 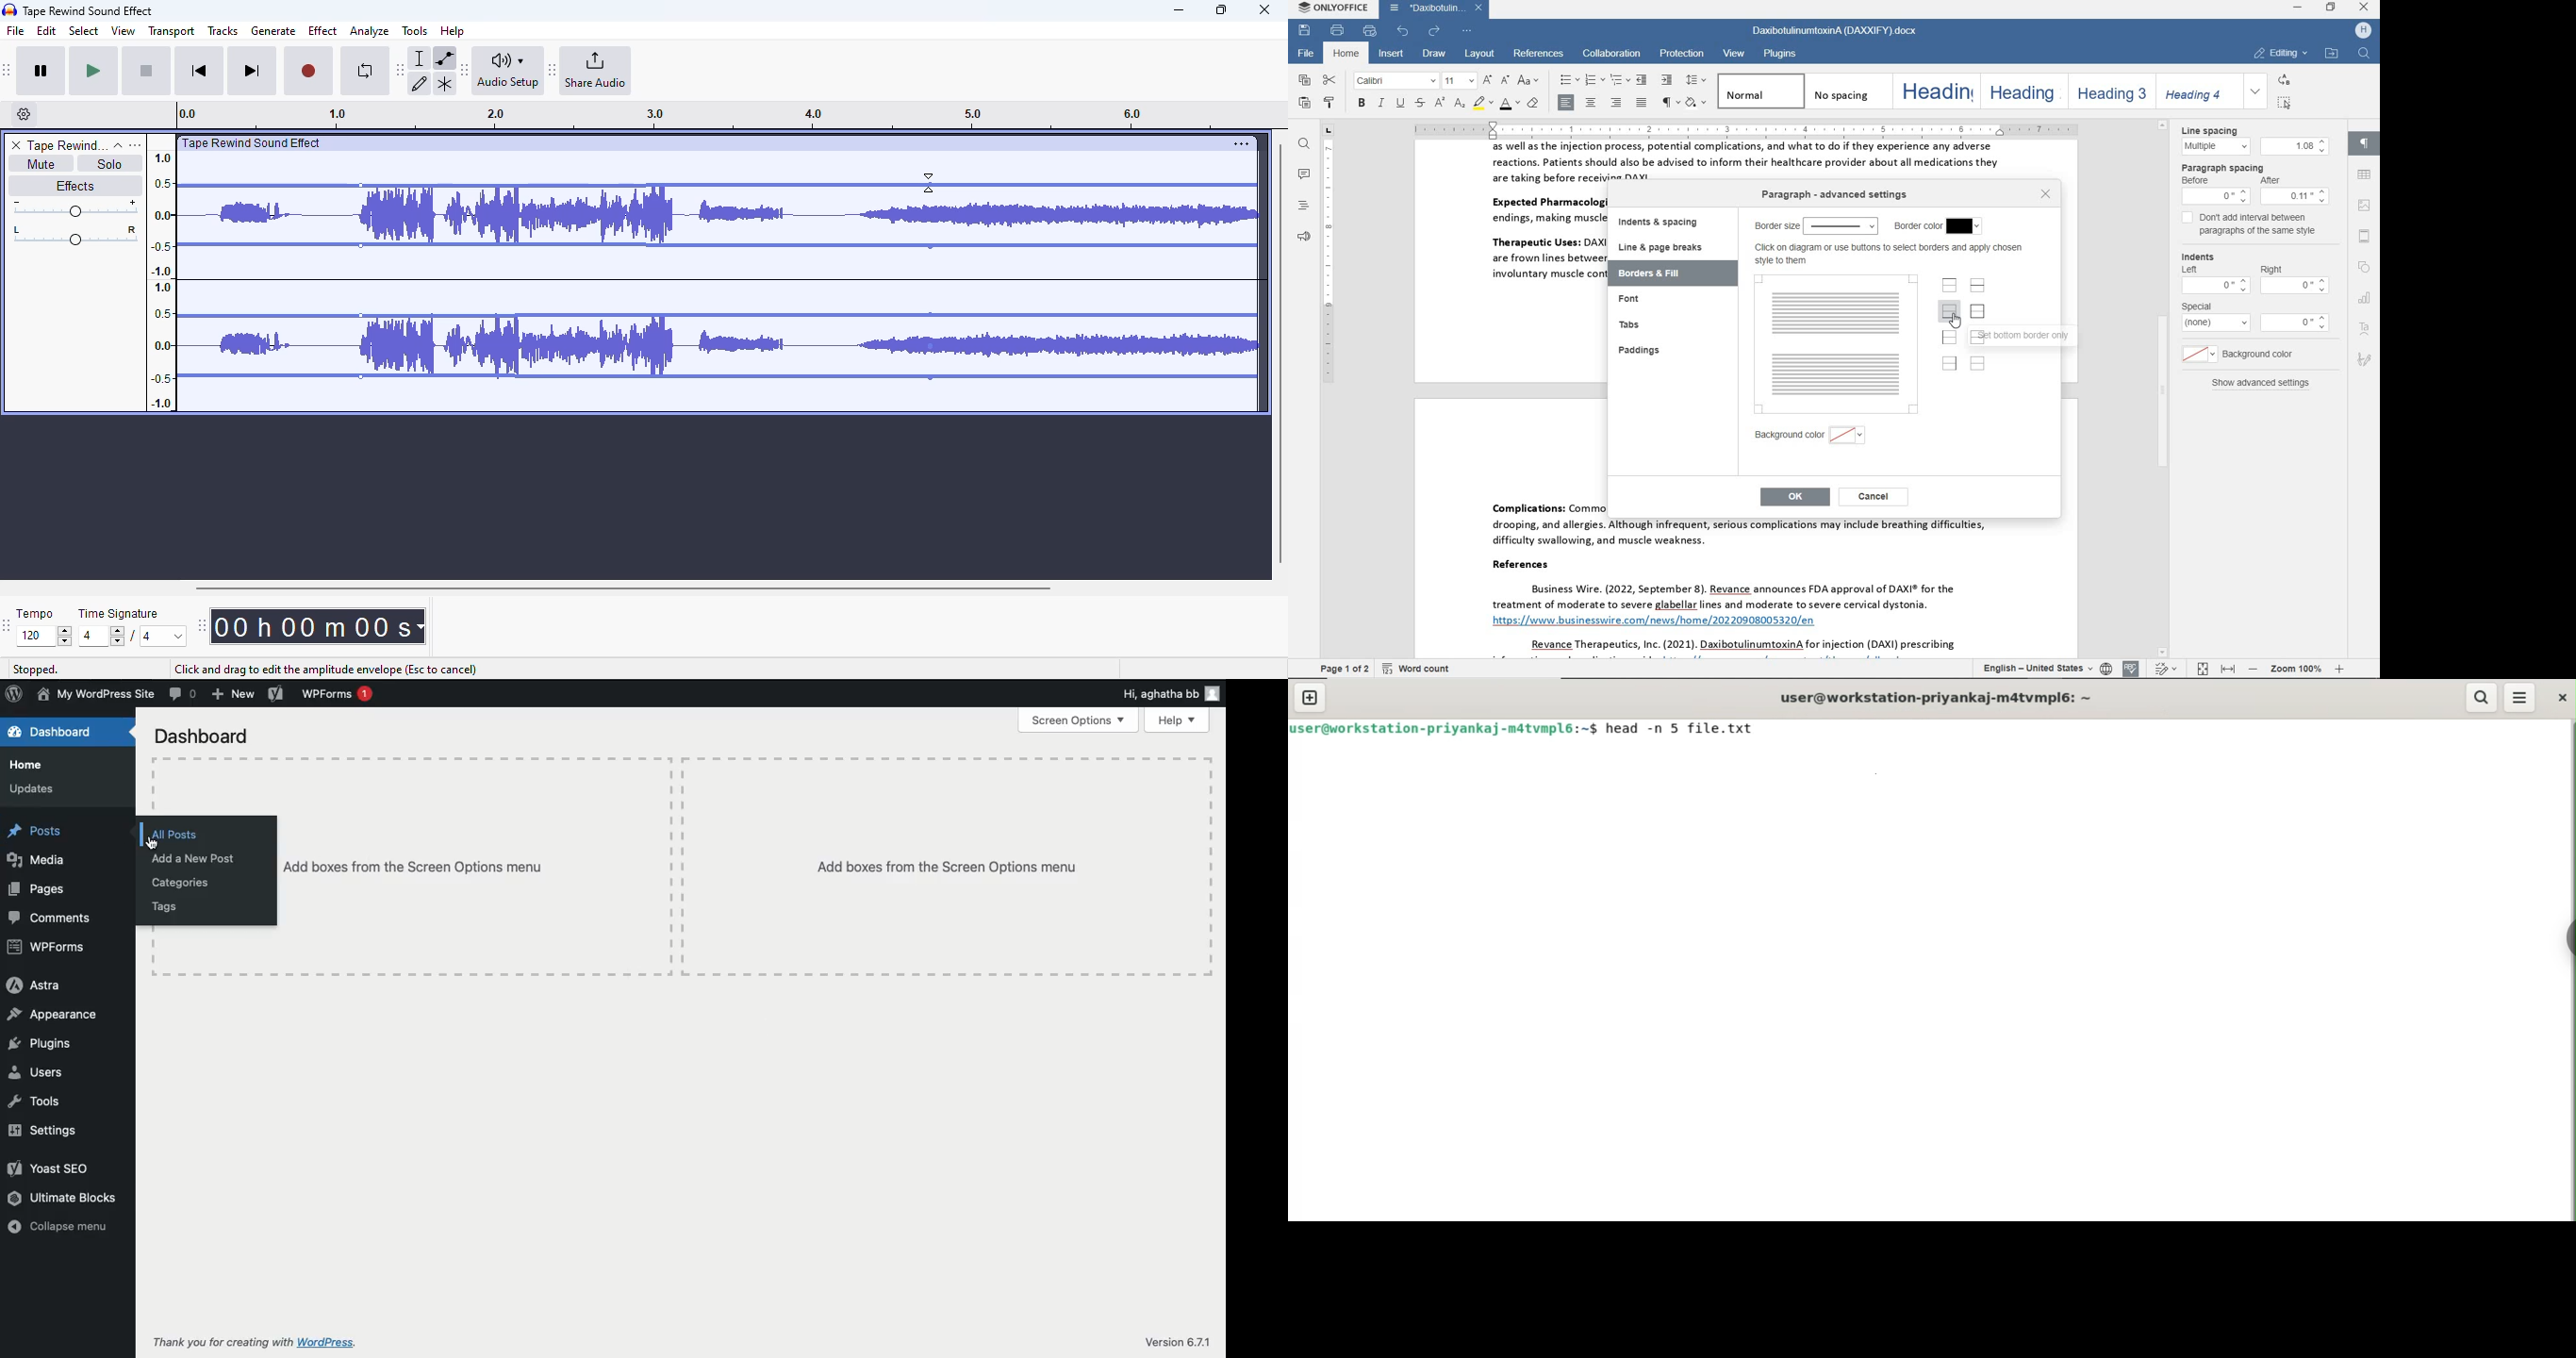 I want to click on paragraph line spacing, so click(x=1697, y=80).